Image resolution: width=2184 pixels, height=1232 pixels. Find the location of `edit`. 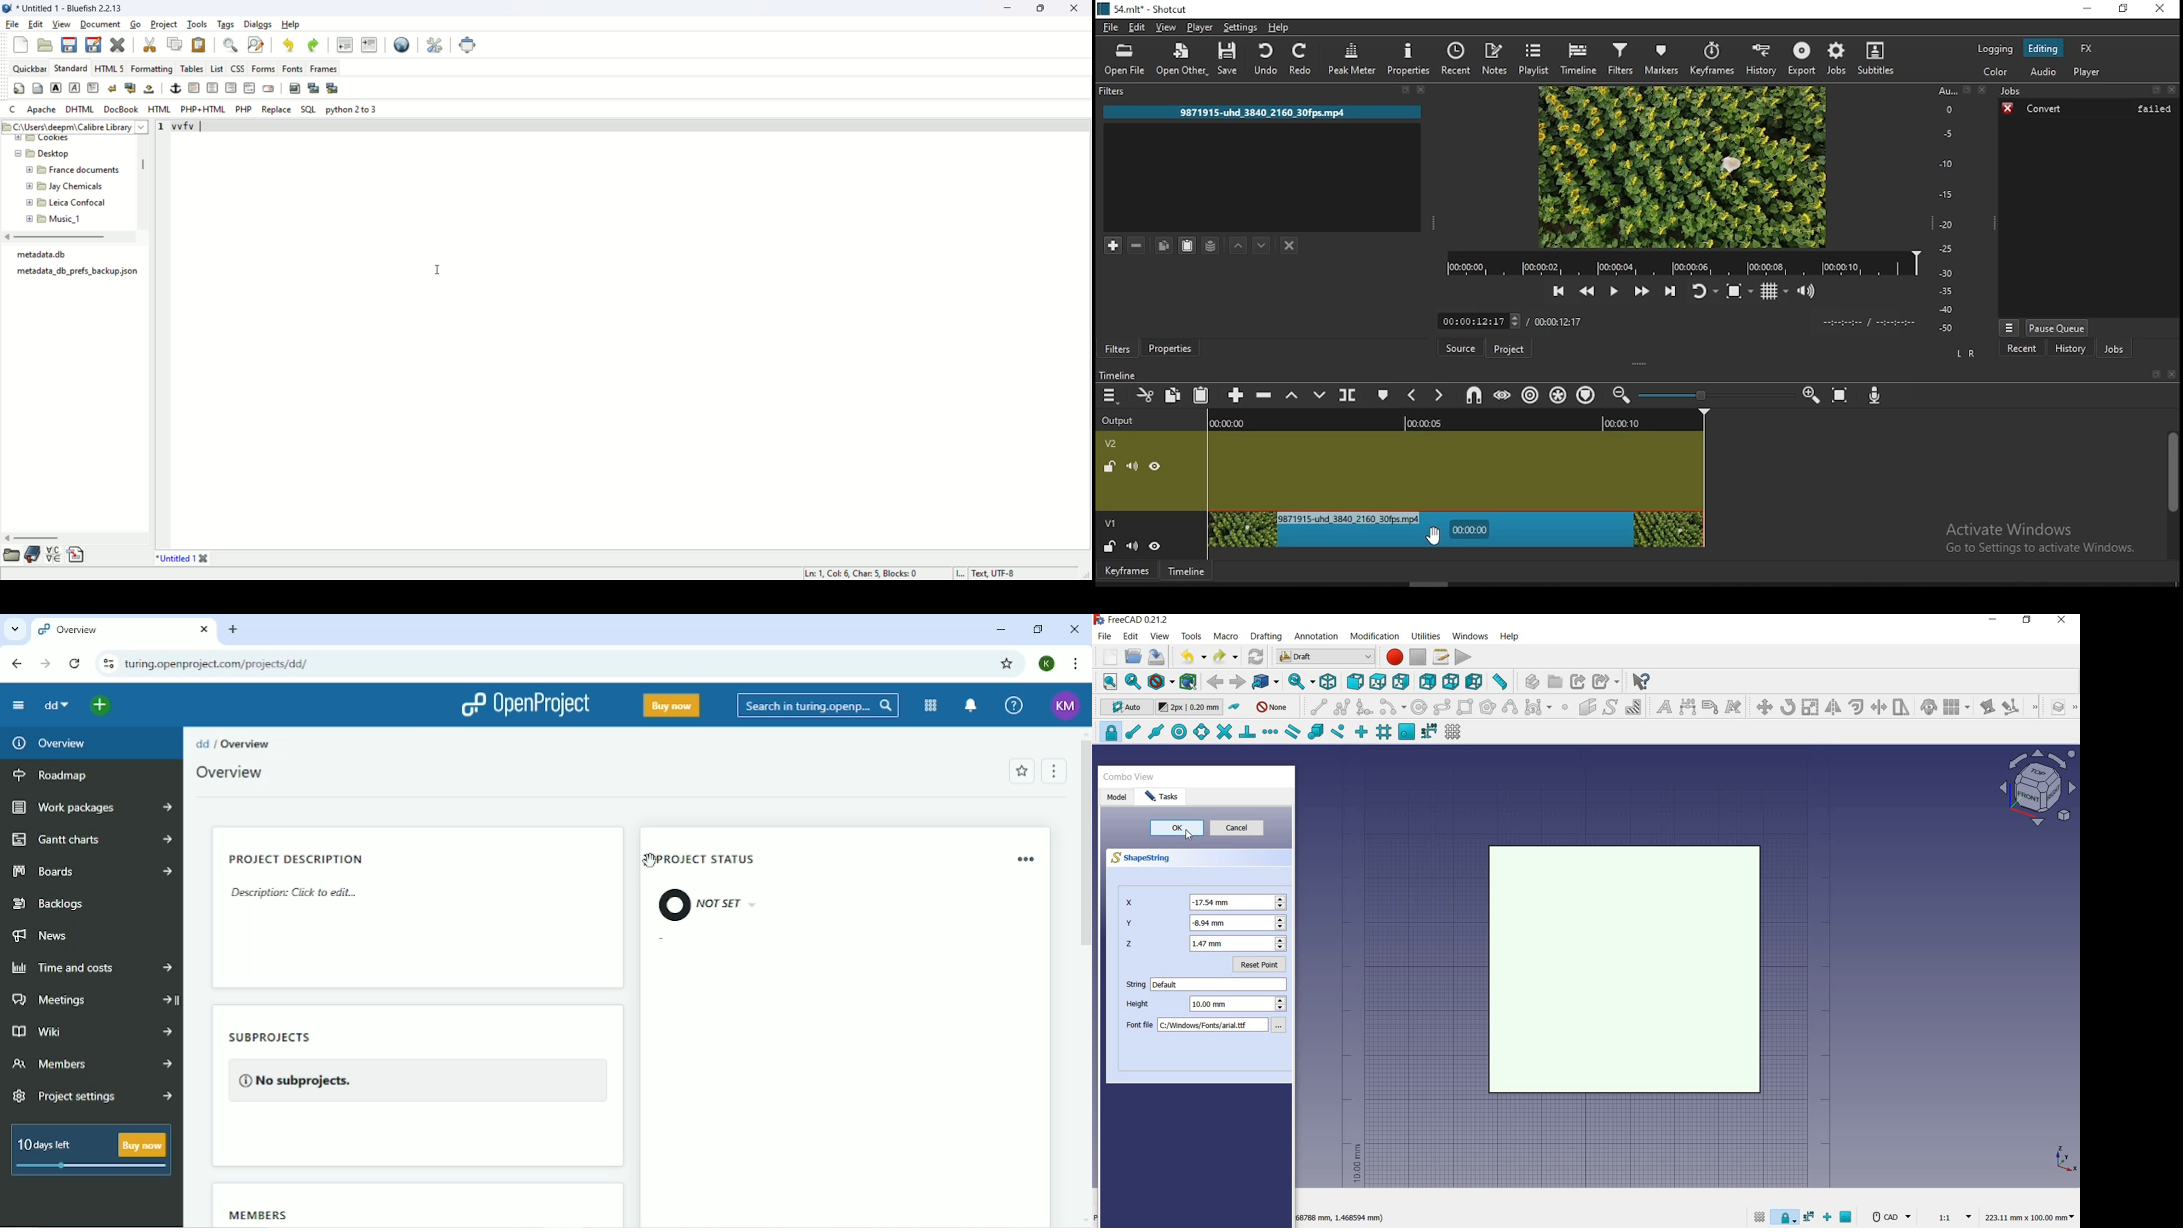

edit is located at coordinates (38, 24).